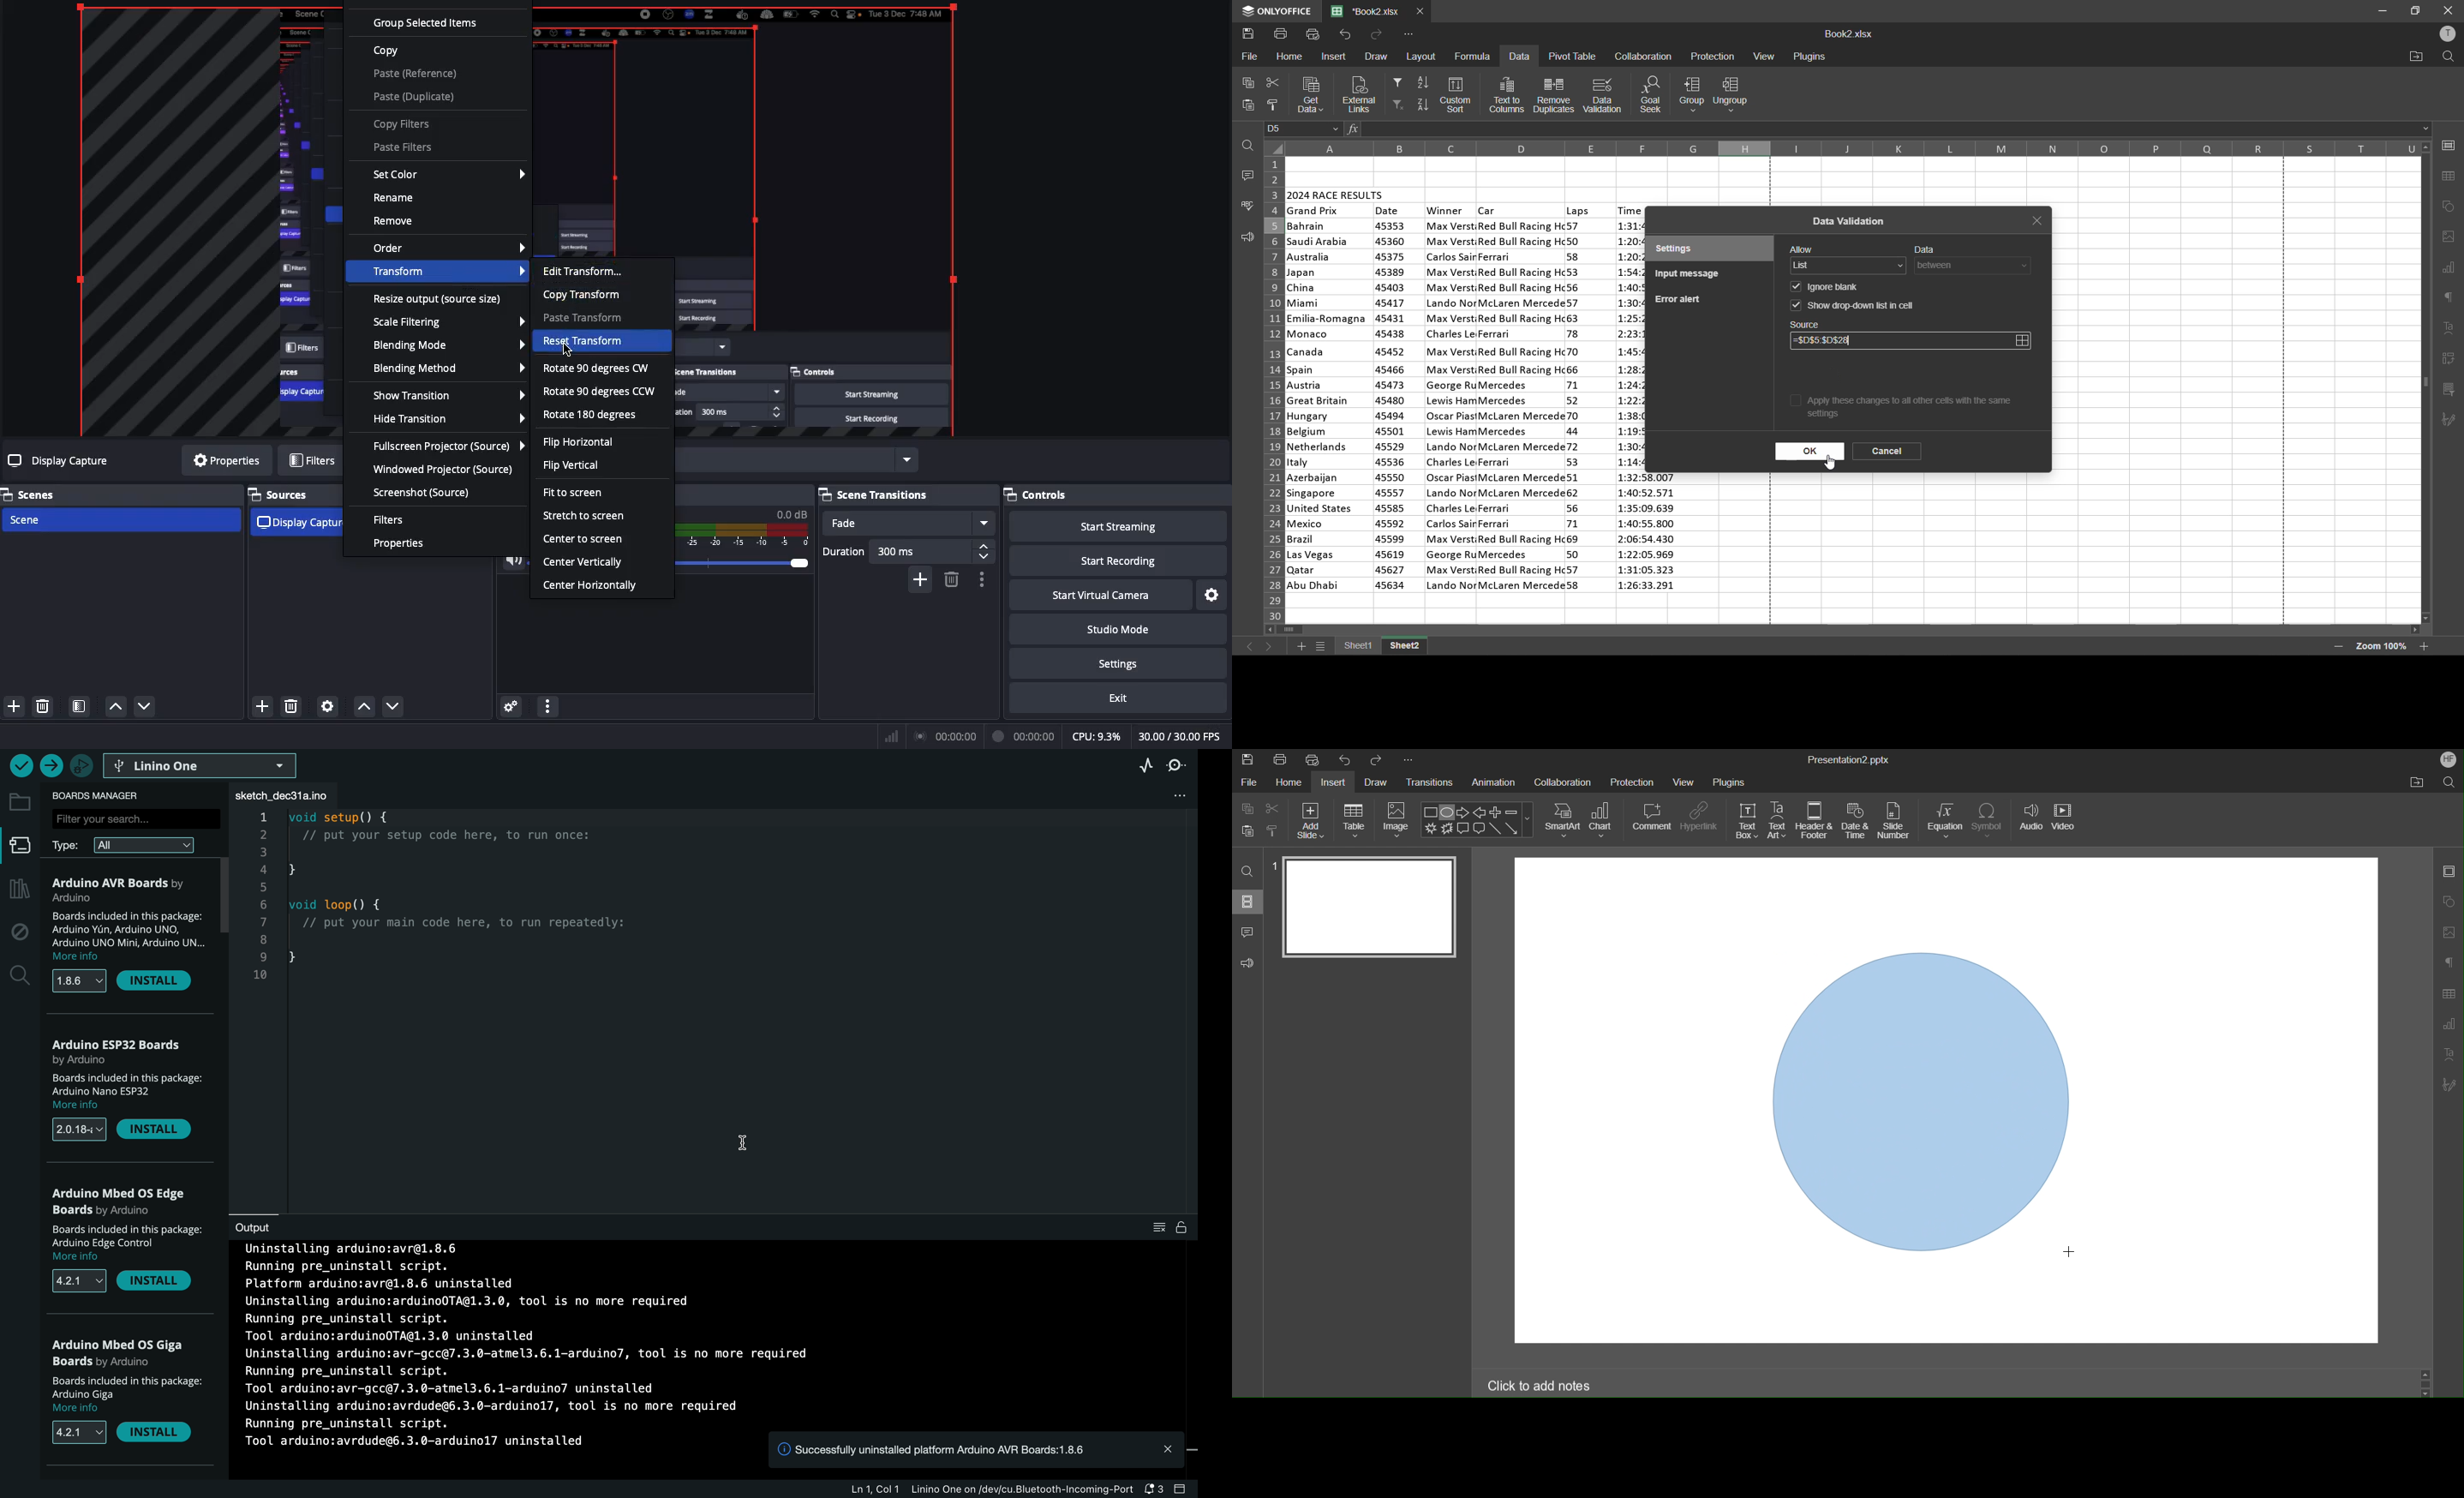 The height and width of the screenshot is (1512, 2464). What do you see at coordinates (315, 458) in the screenshot?
I see `Filters` at bounding box center [315, 458].